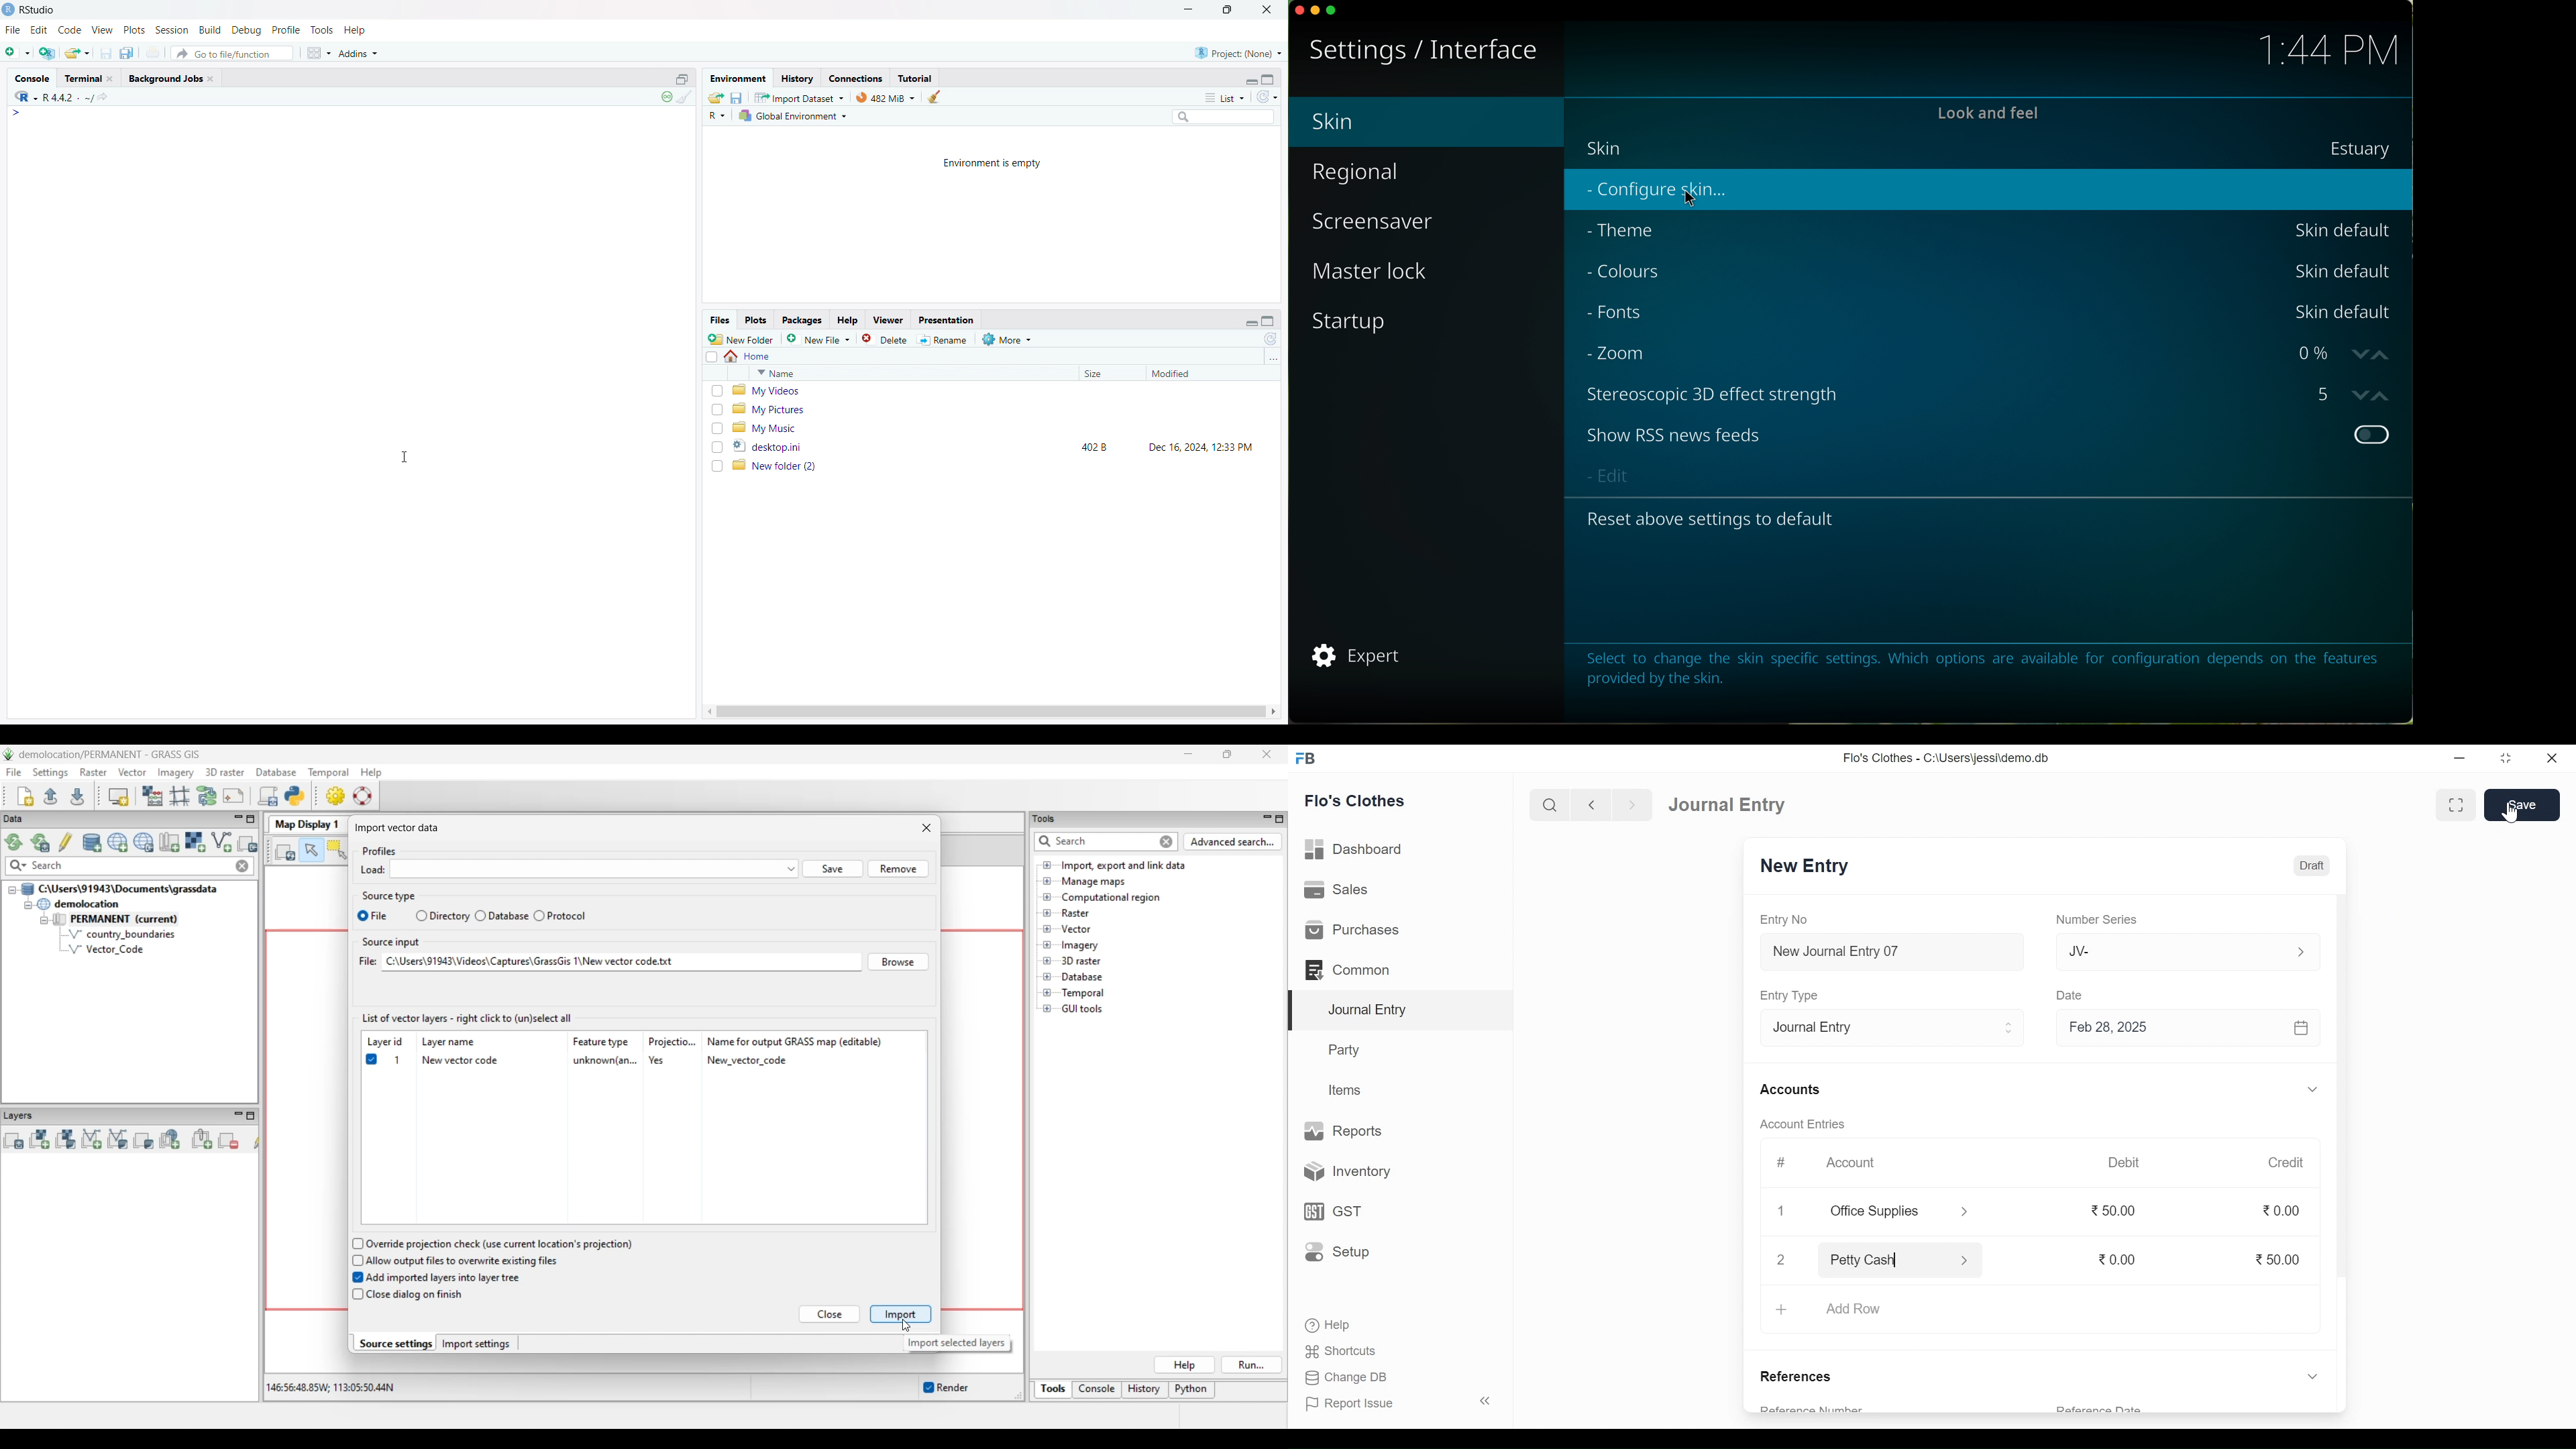 The image size is (2576, 1456). I want to click on addins, so click(360, 53).